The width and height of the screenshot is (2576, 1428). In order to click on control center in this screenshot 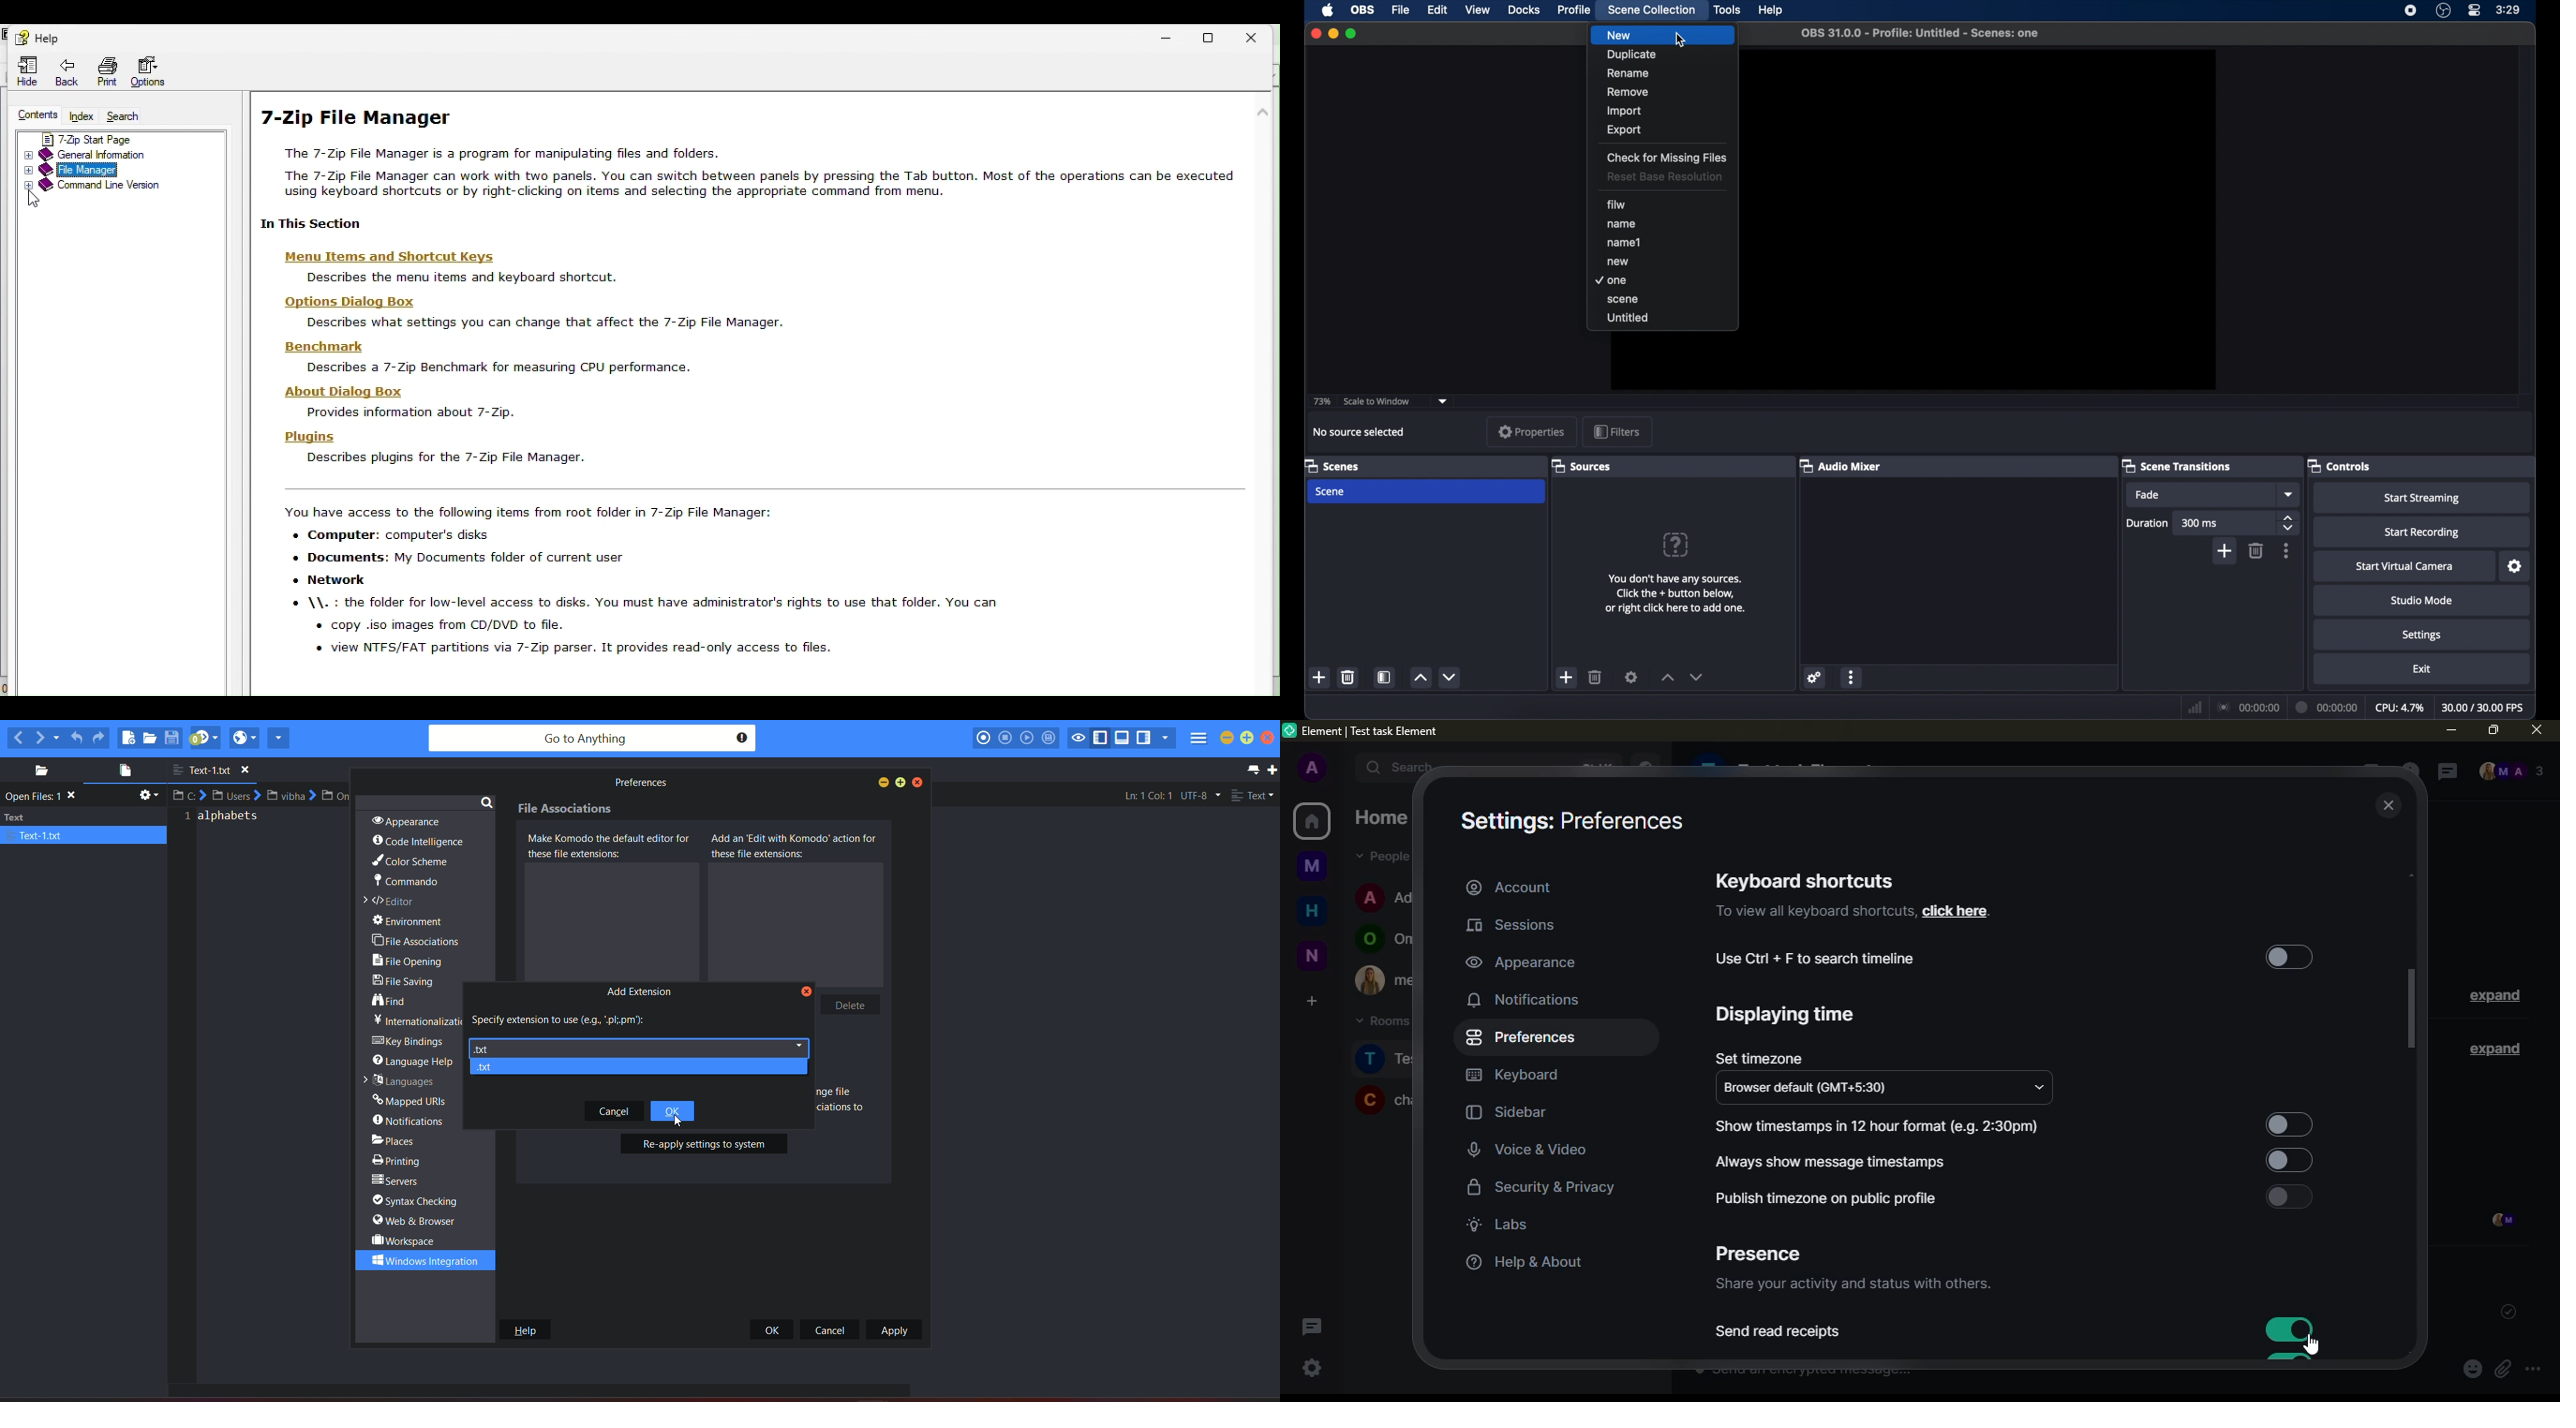, I will do `click(2475, 10)`.